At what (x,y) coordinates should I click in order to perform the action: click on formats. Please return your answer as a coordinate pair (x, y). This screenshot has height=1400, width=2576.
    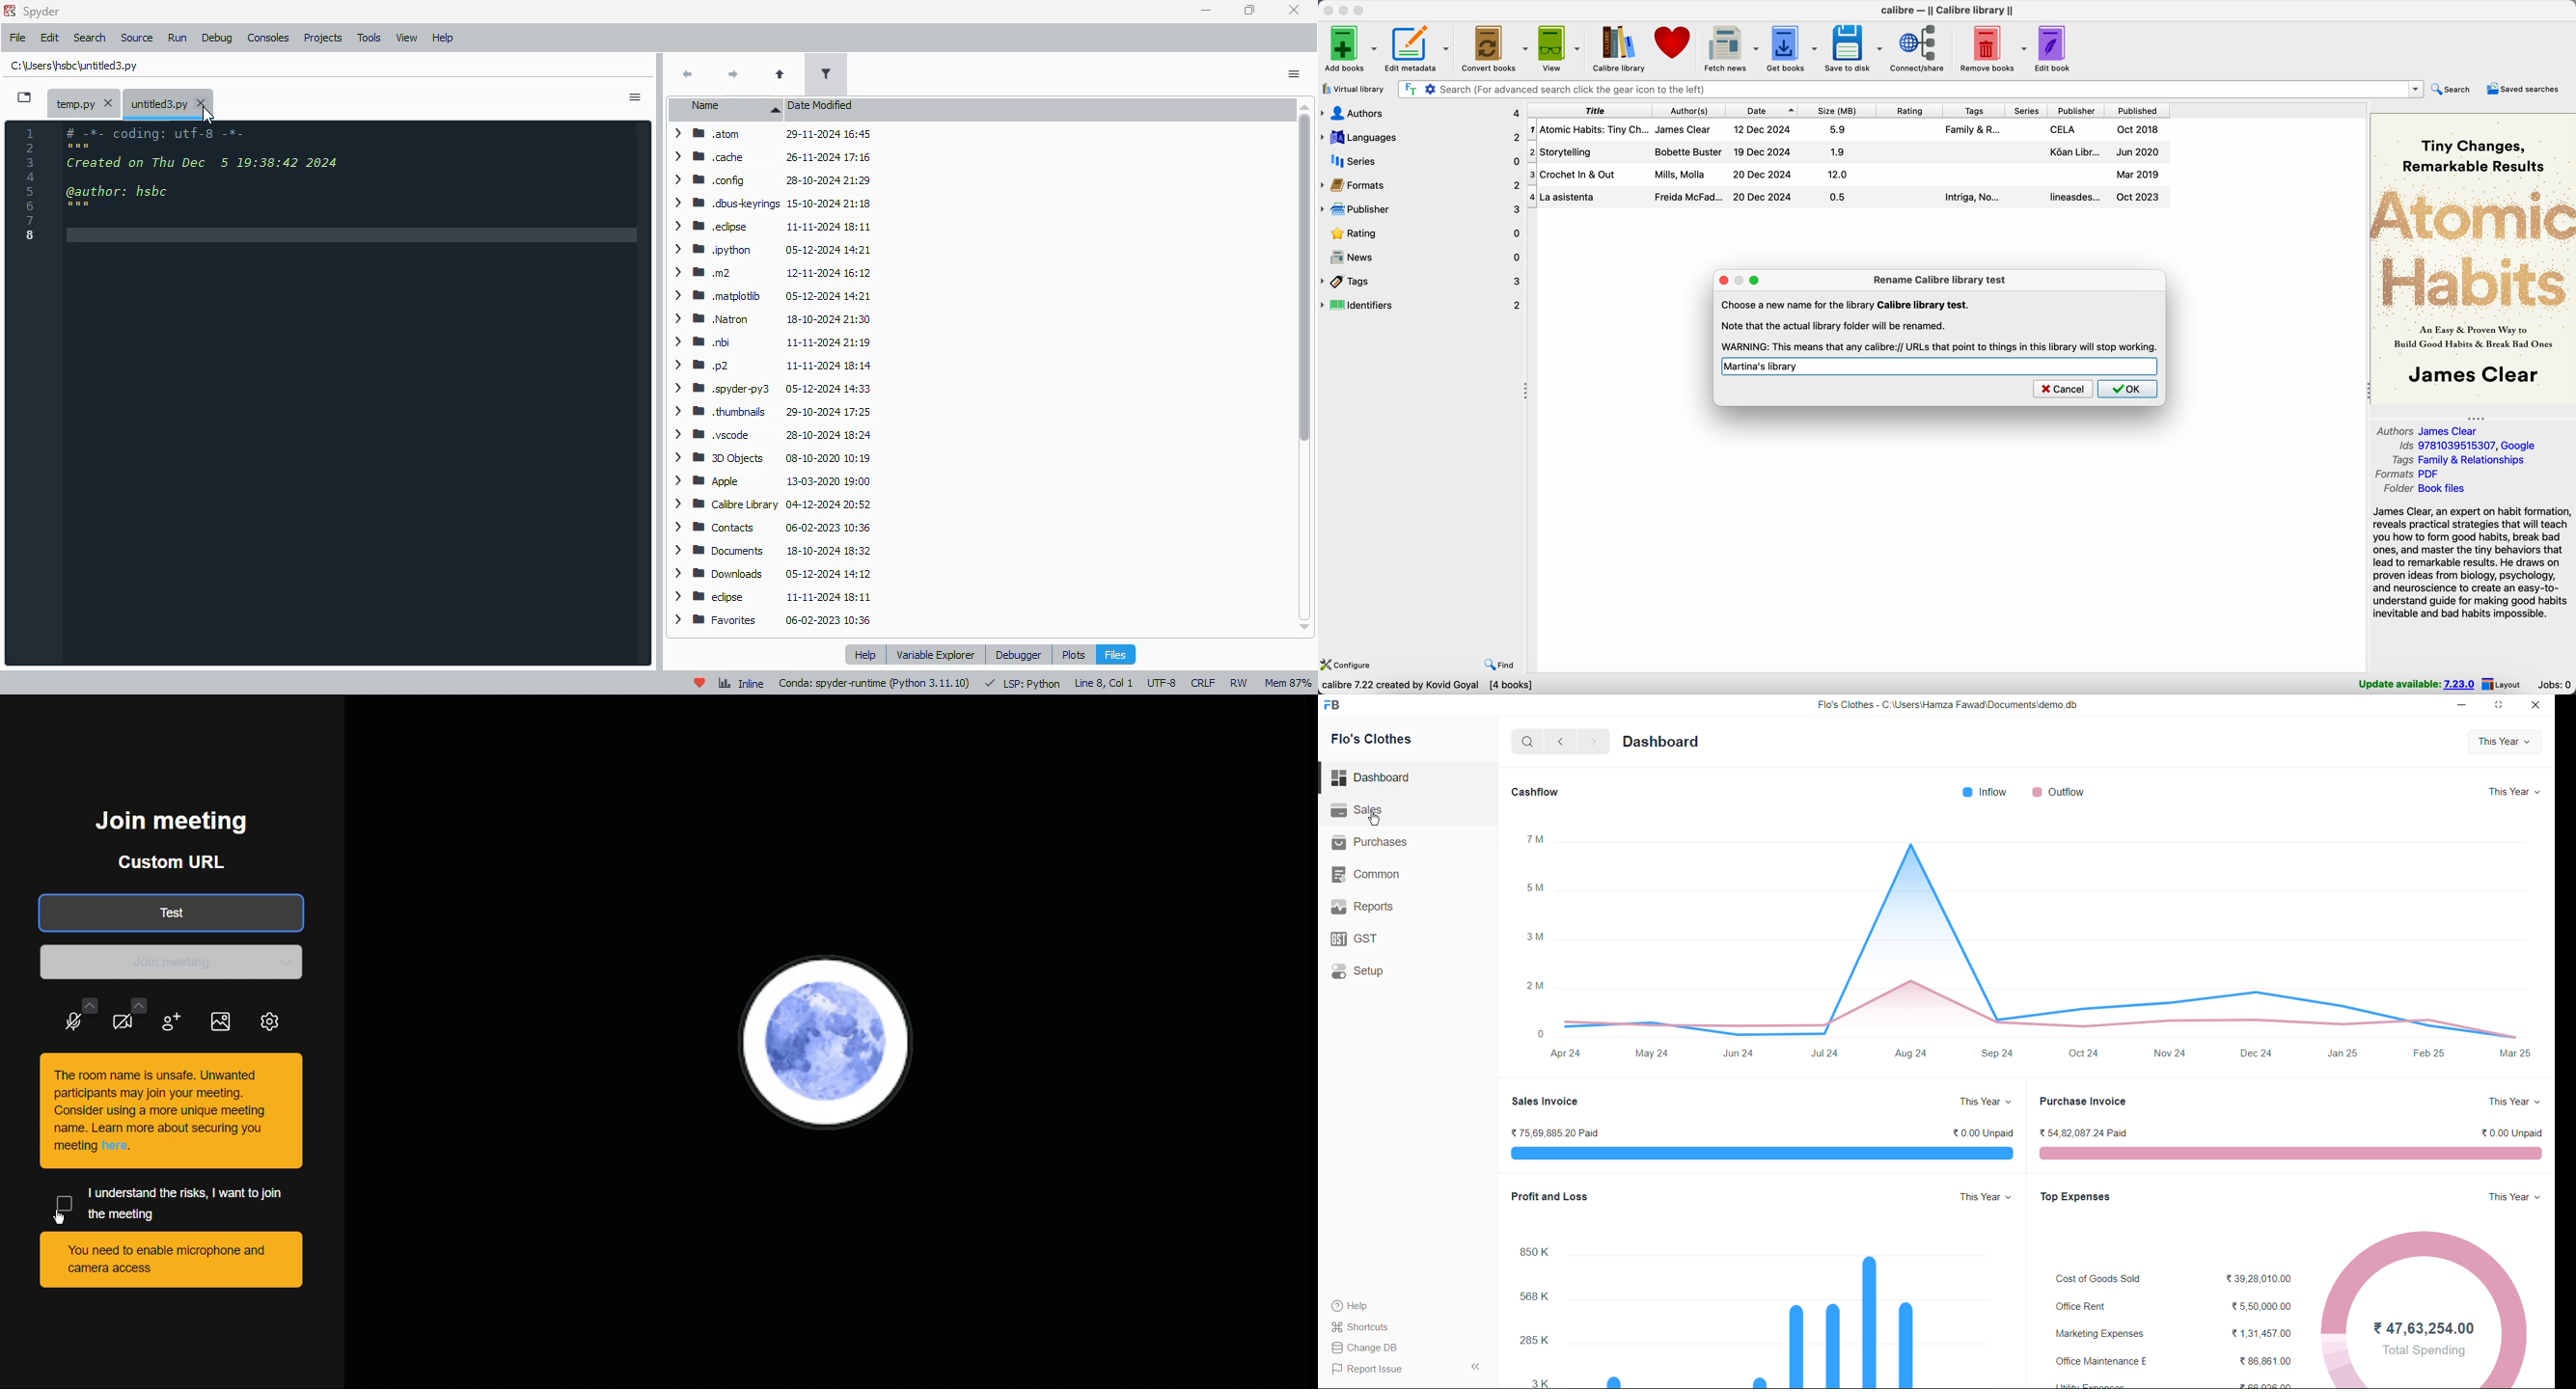
    Looking at the image, I should click on (1422, 185).